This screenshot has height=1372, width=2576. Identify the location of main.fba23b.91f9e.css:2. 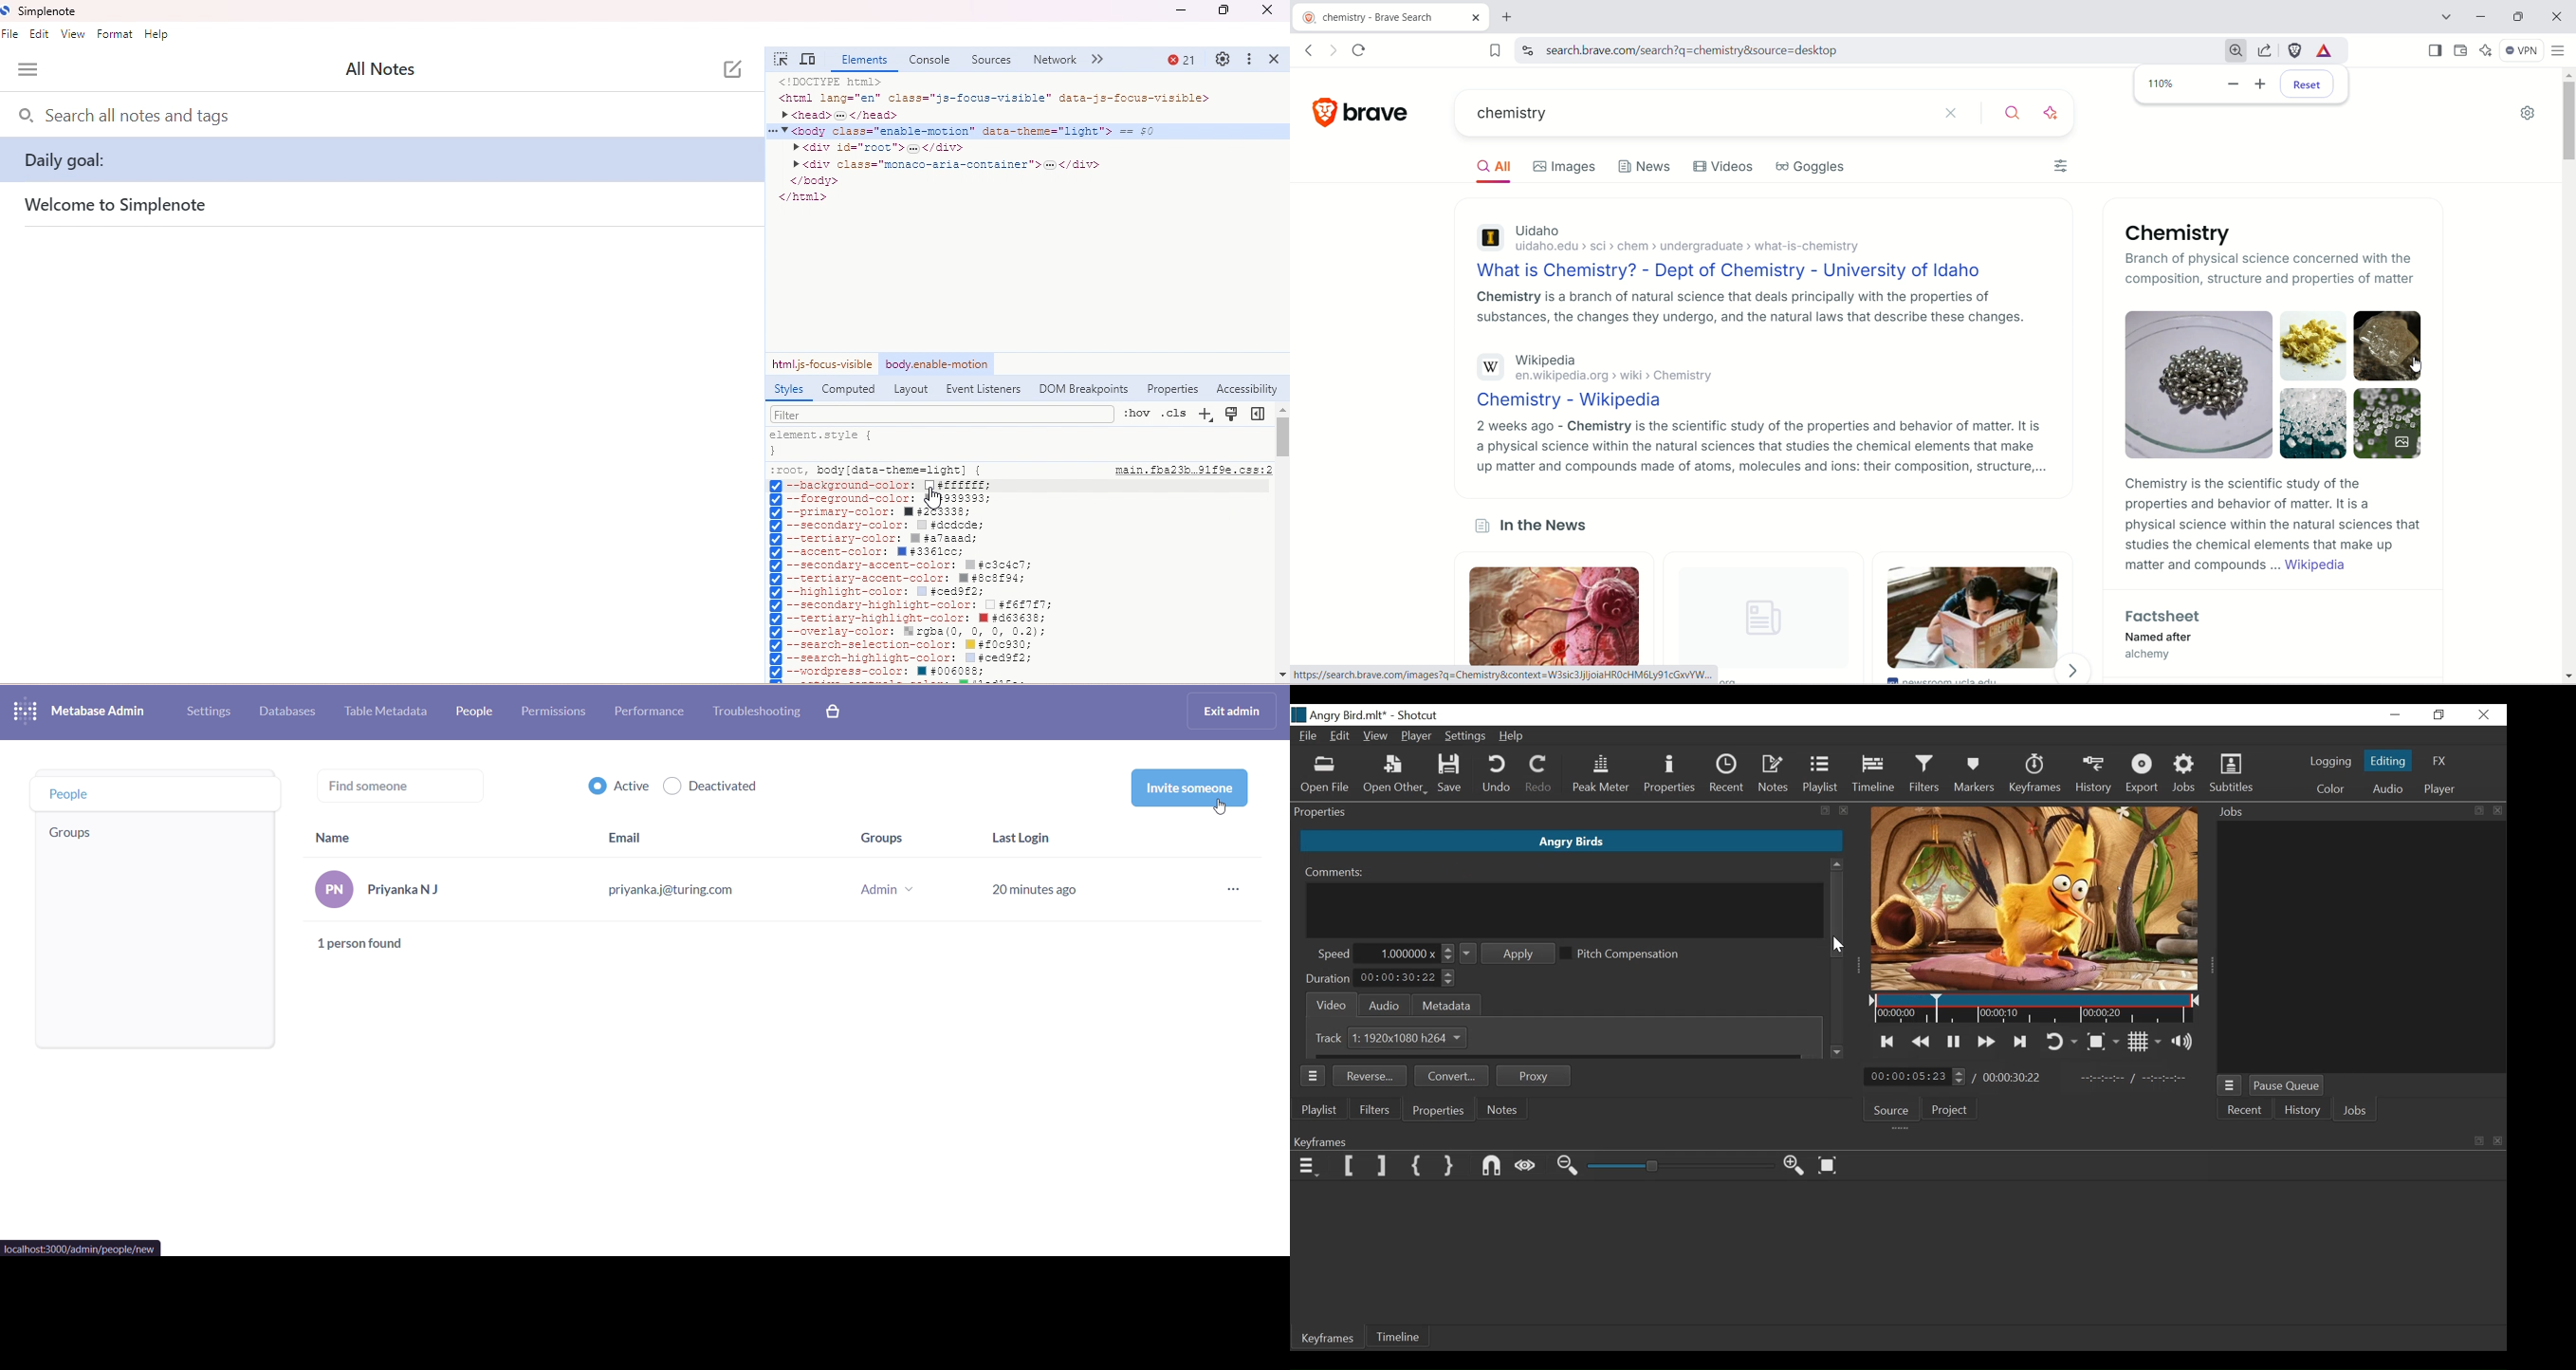
(1189, 472).